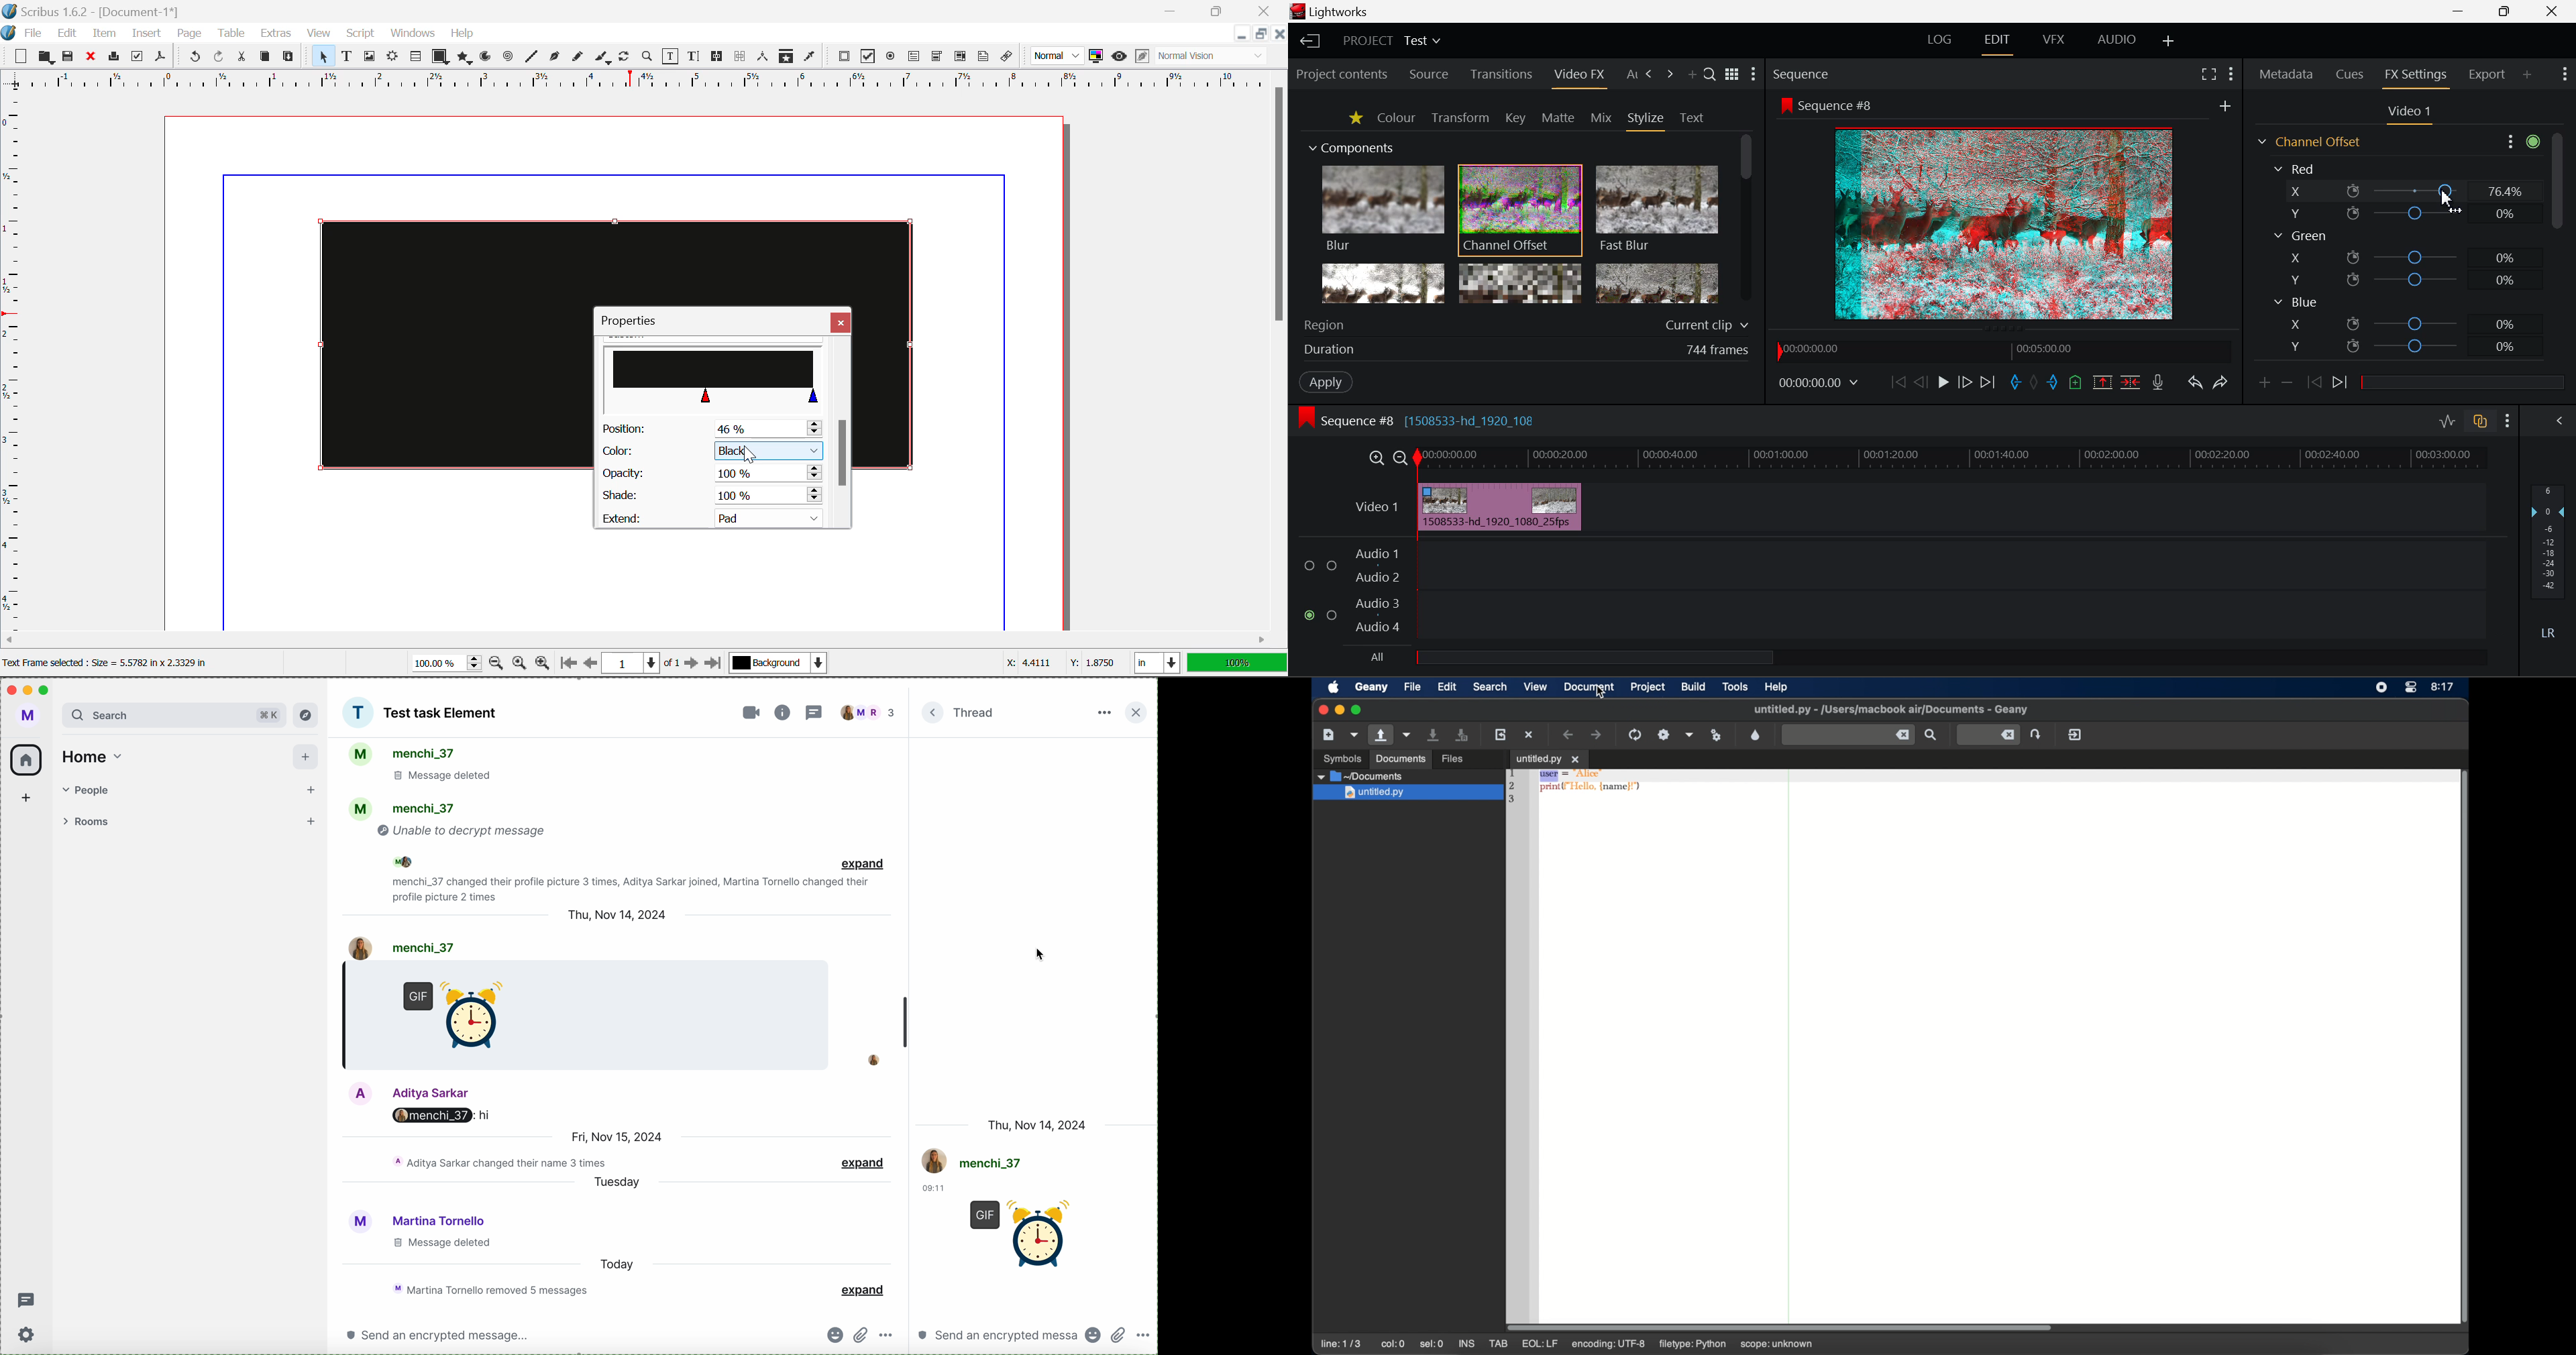  I want to click on thread, so click(975, 712).